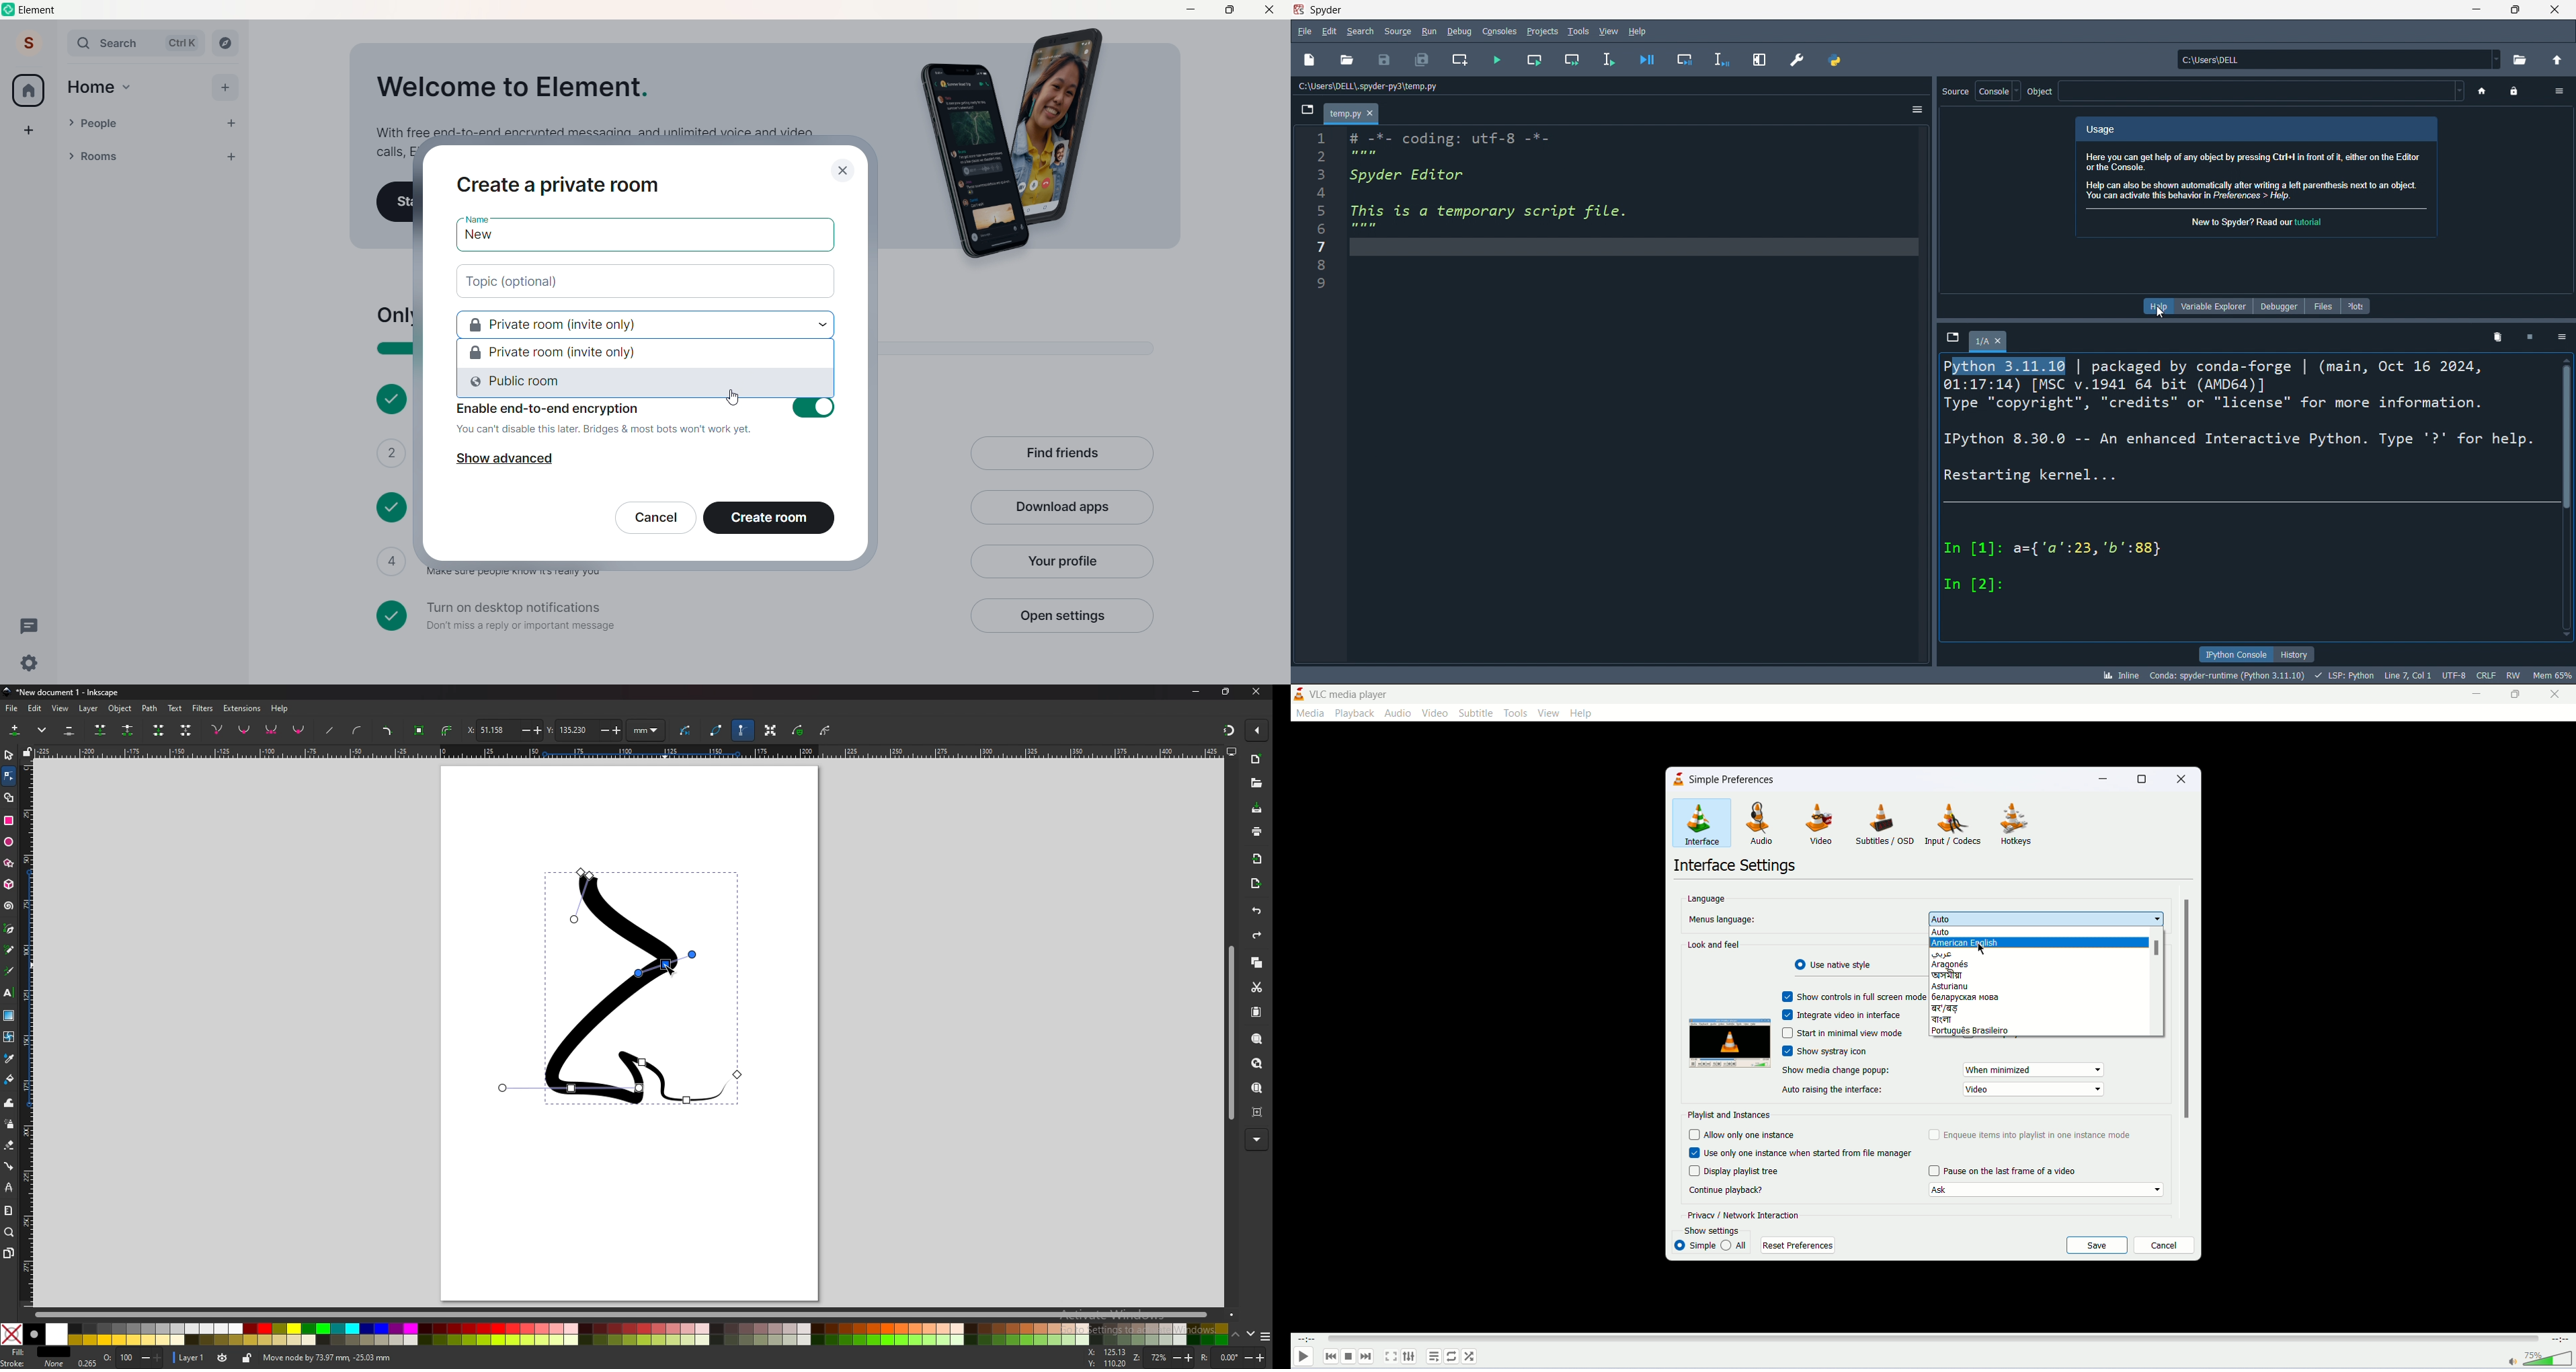  What do you see at coordinates (559, 186) in the screenshot?
I see `Create a private room` at bounding box center [559, 186].